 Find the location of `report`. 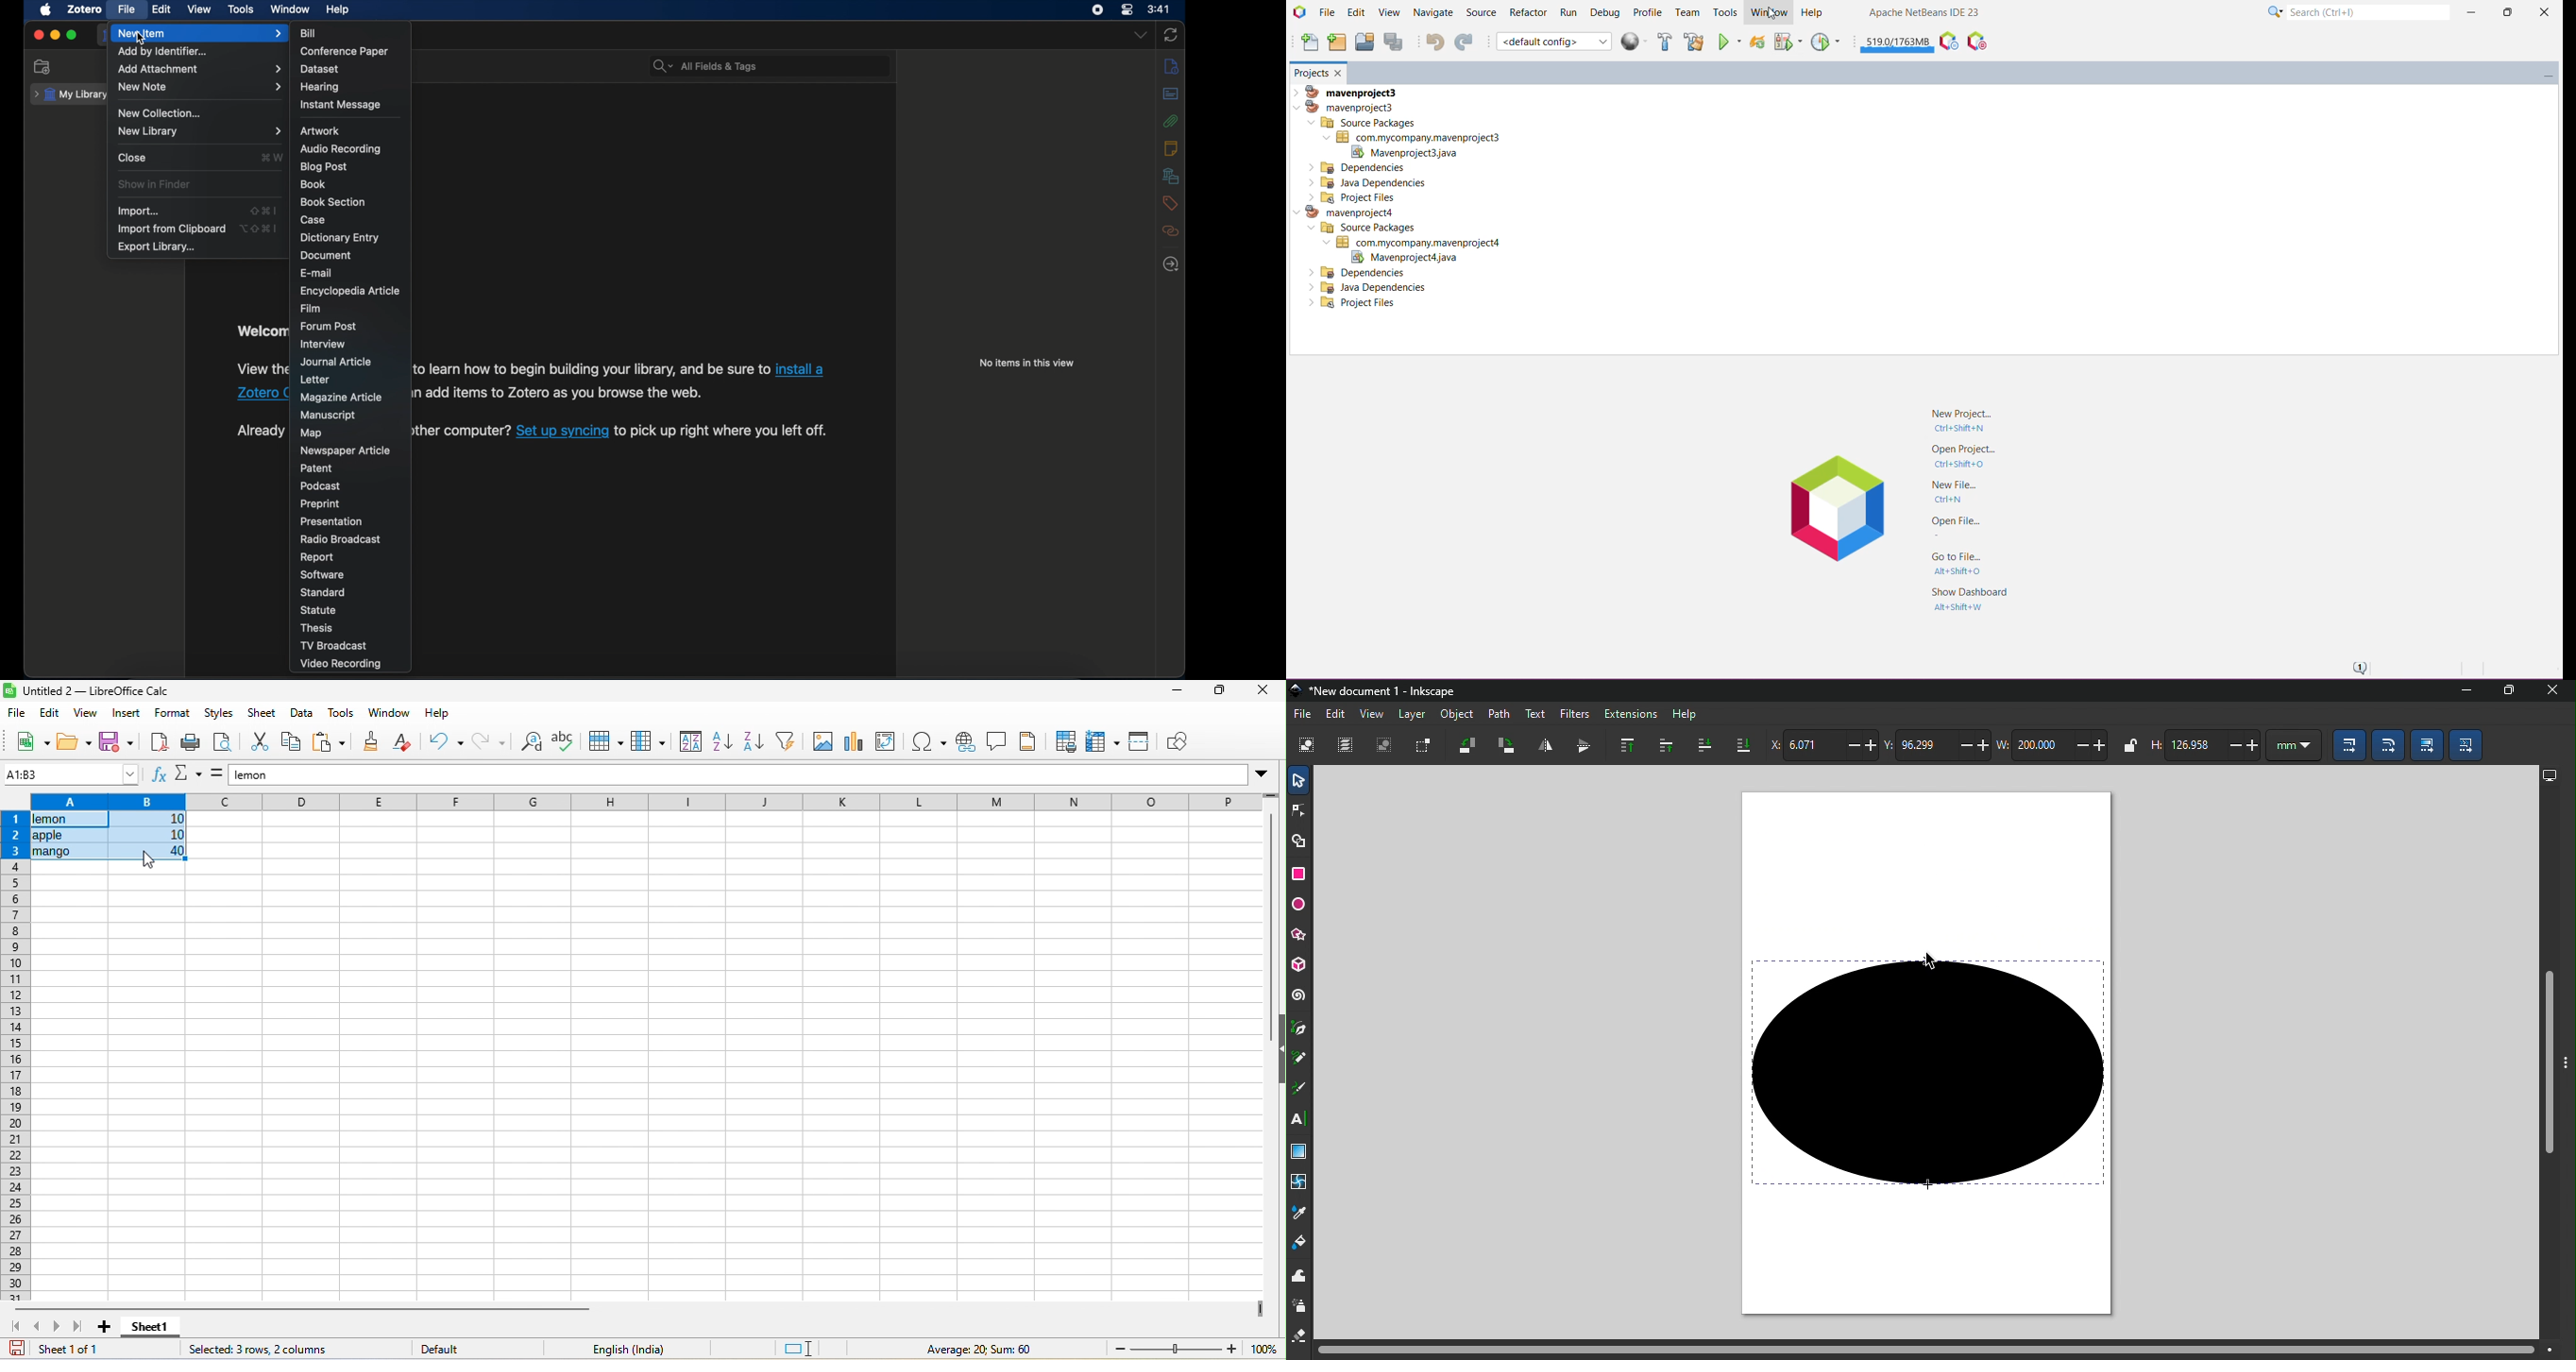

report is located at coordinates (317, 558).